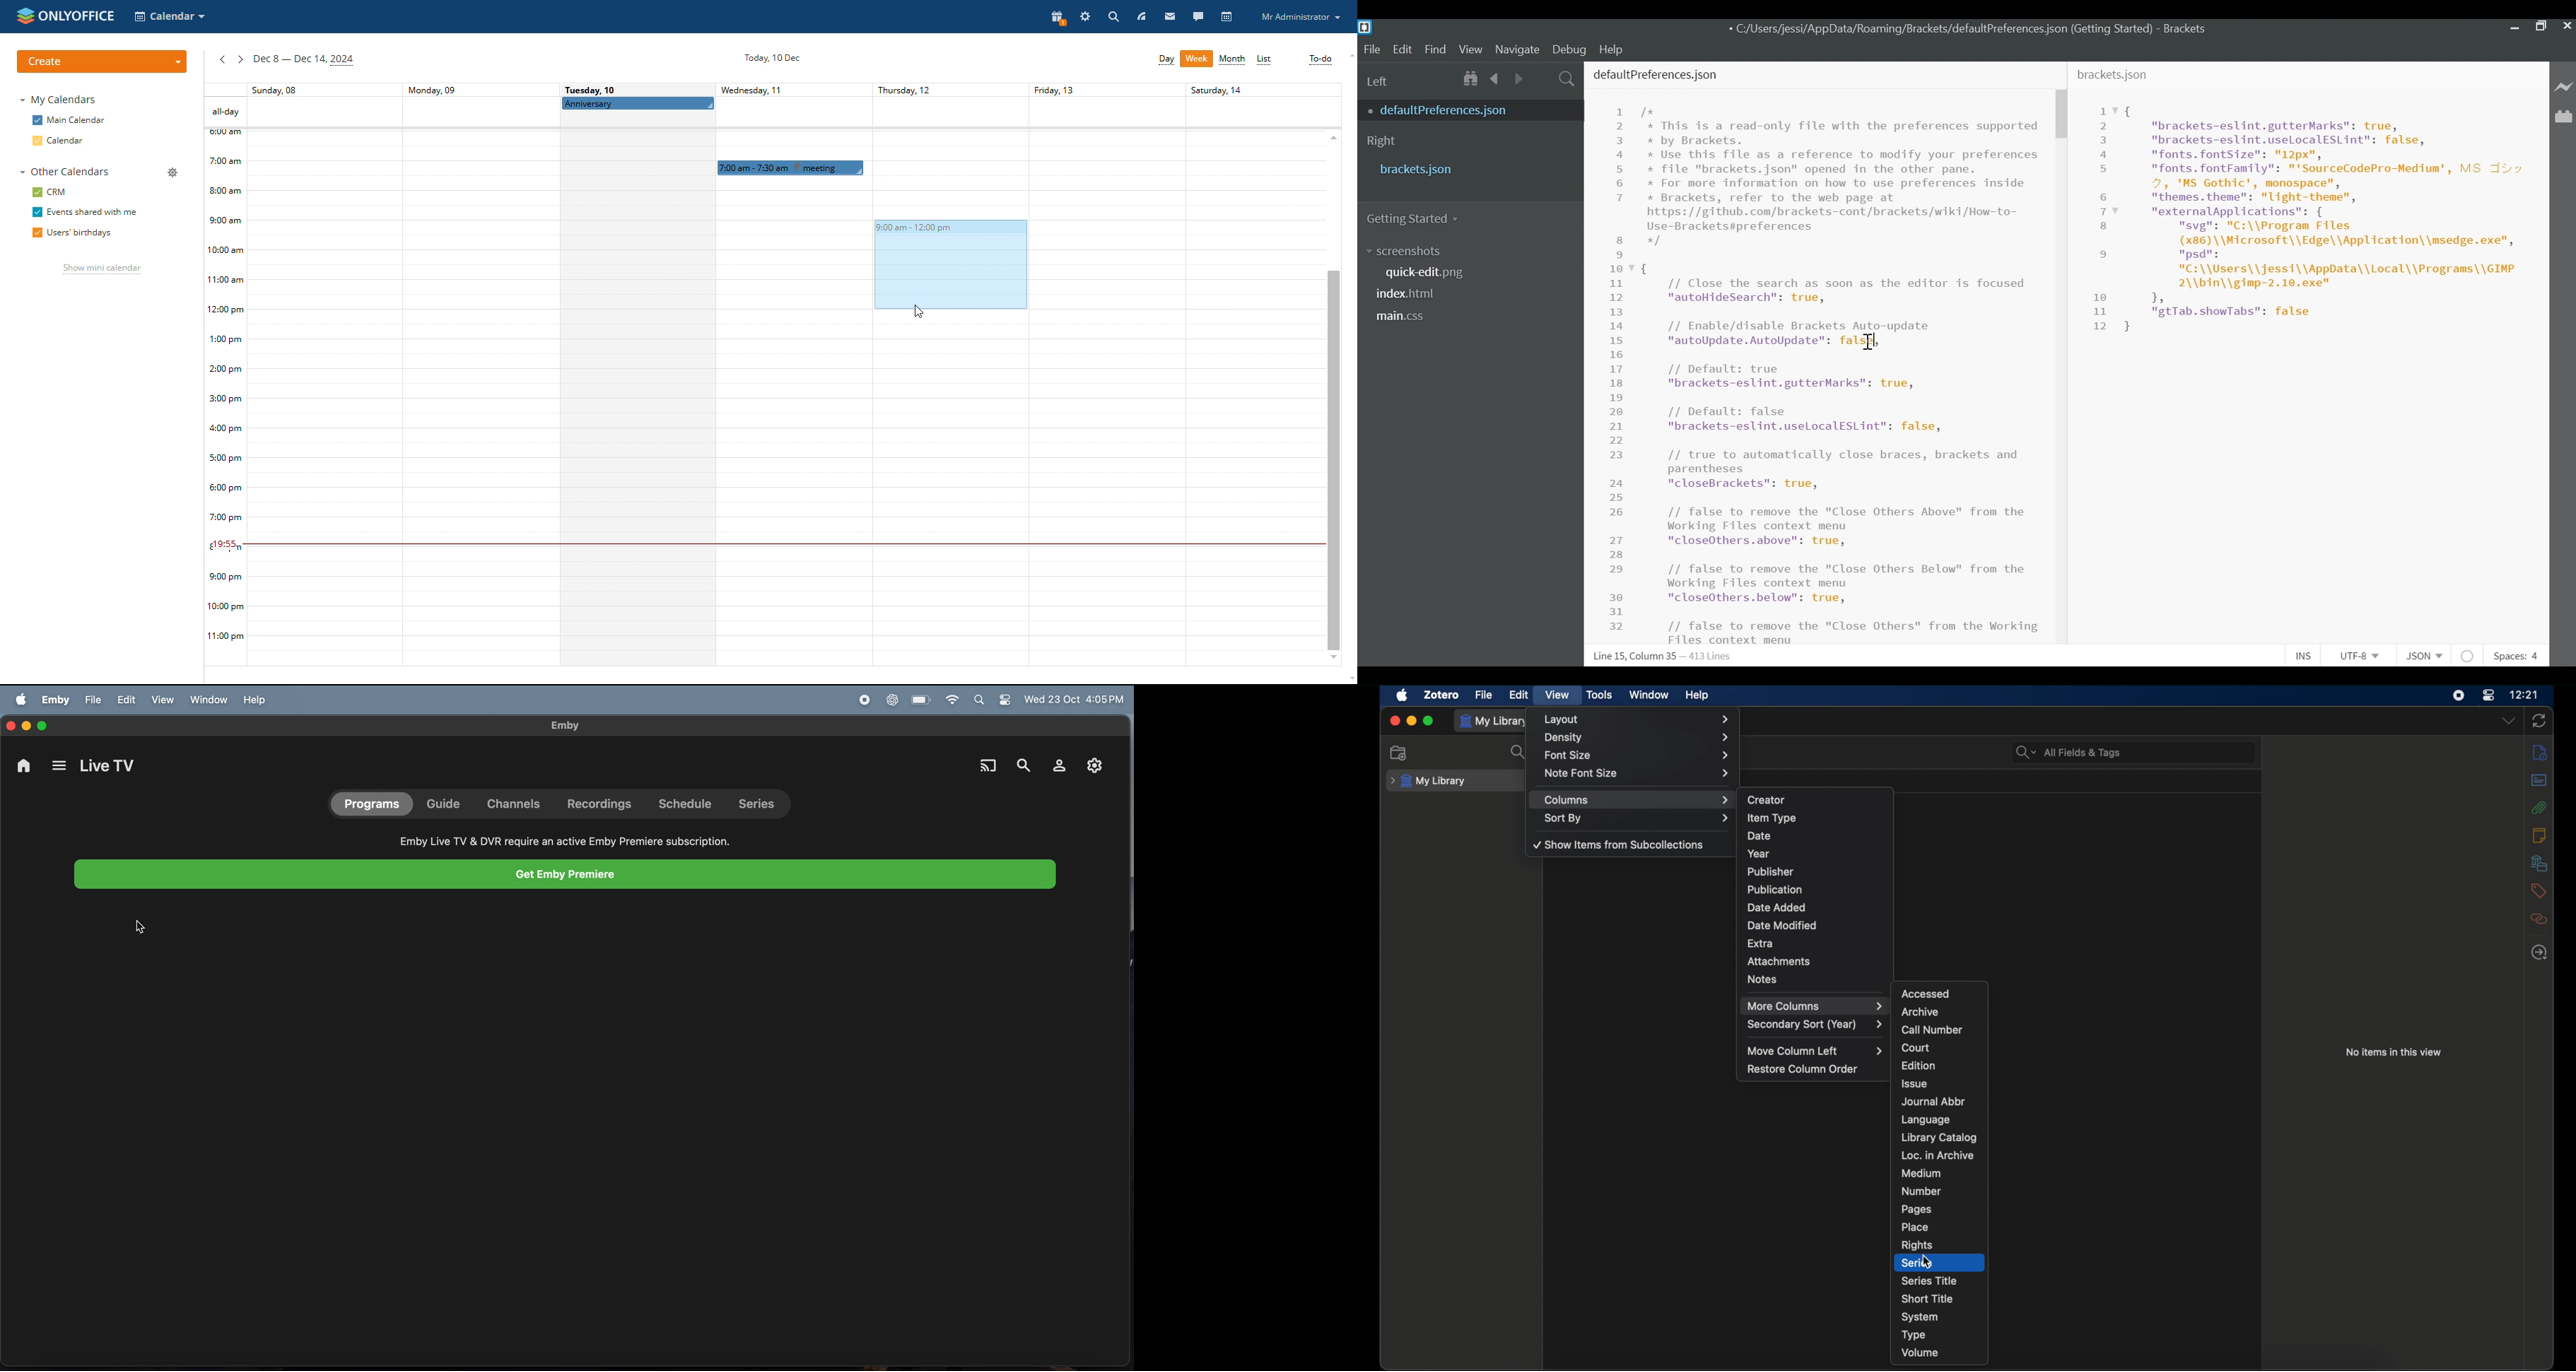  What do you see at coordinates (36, 212) in the screenshot?
I see `checkbox` at bounding box center [36, 212].